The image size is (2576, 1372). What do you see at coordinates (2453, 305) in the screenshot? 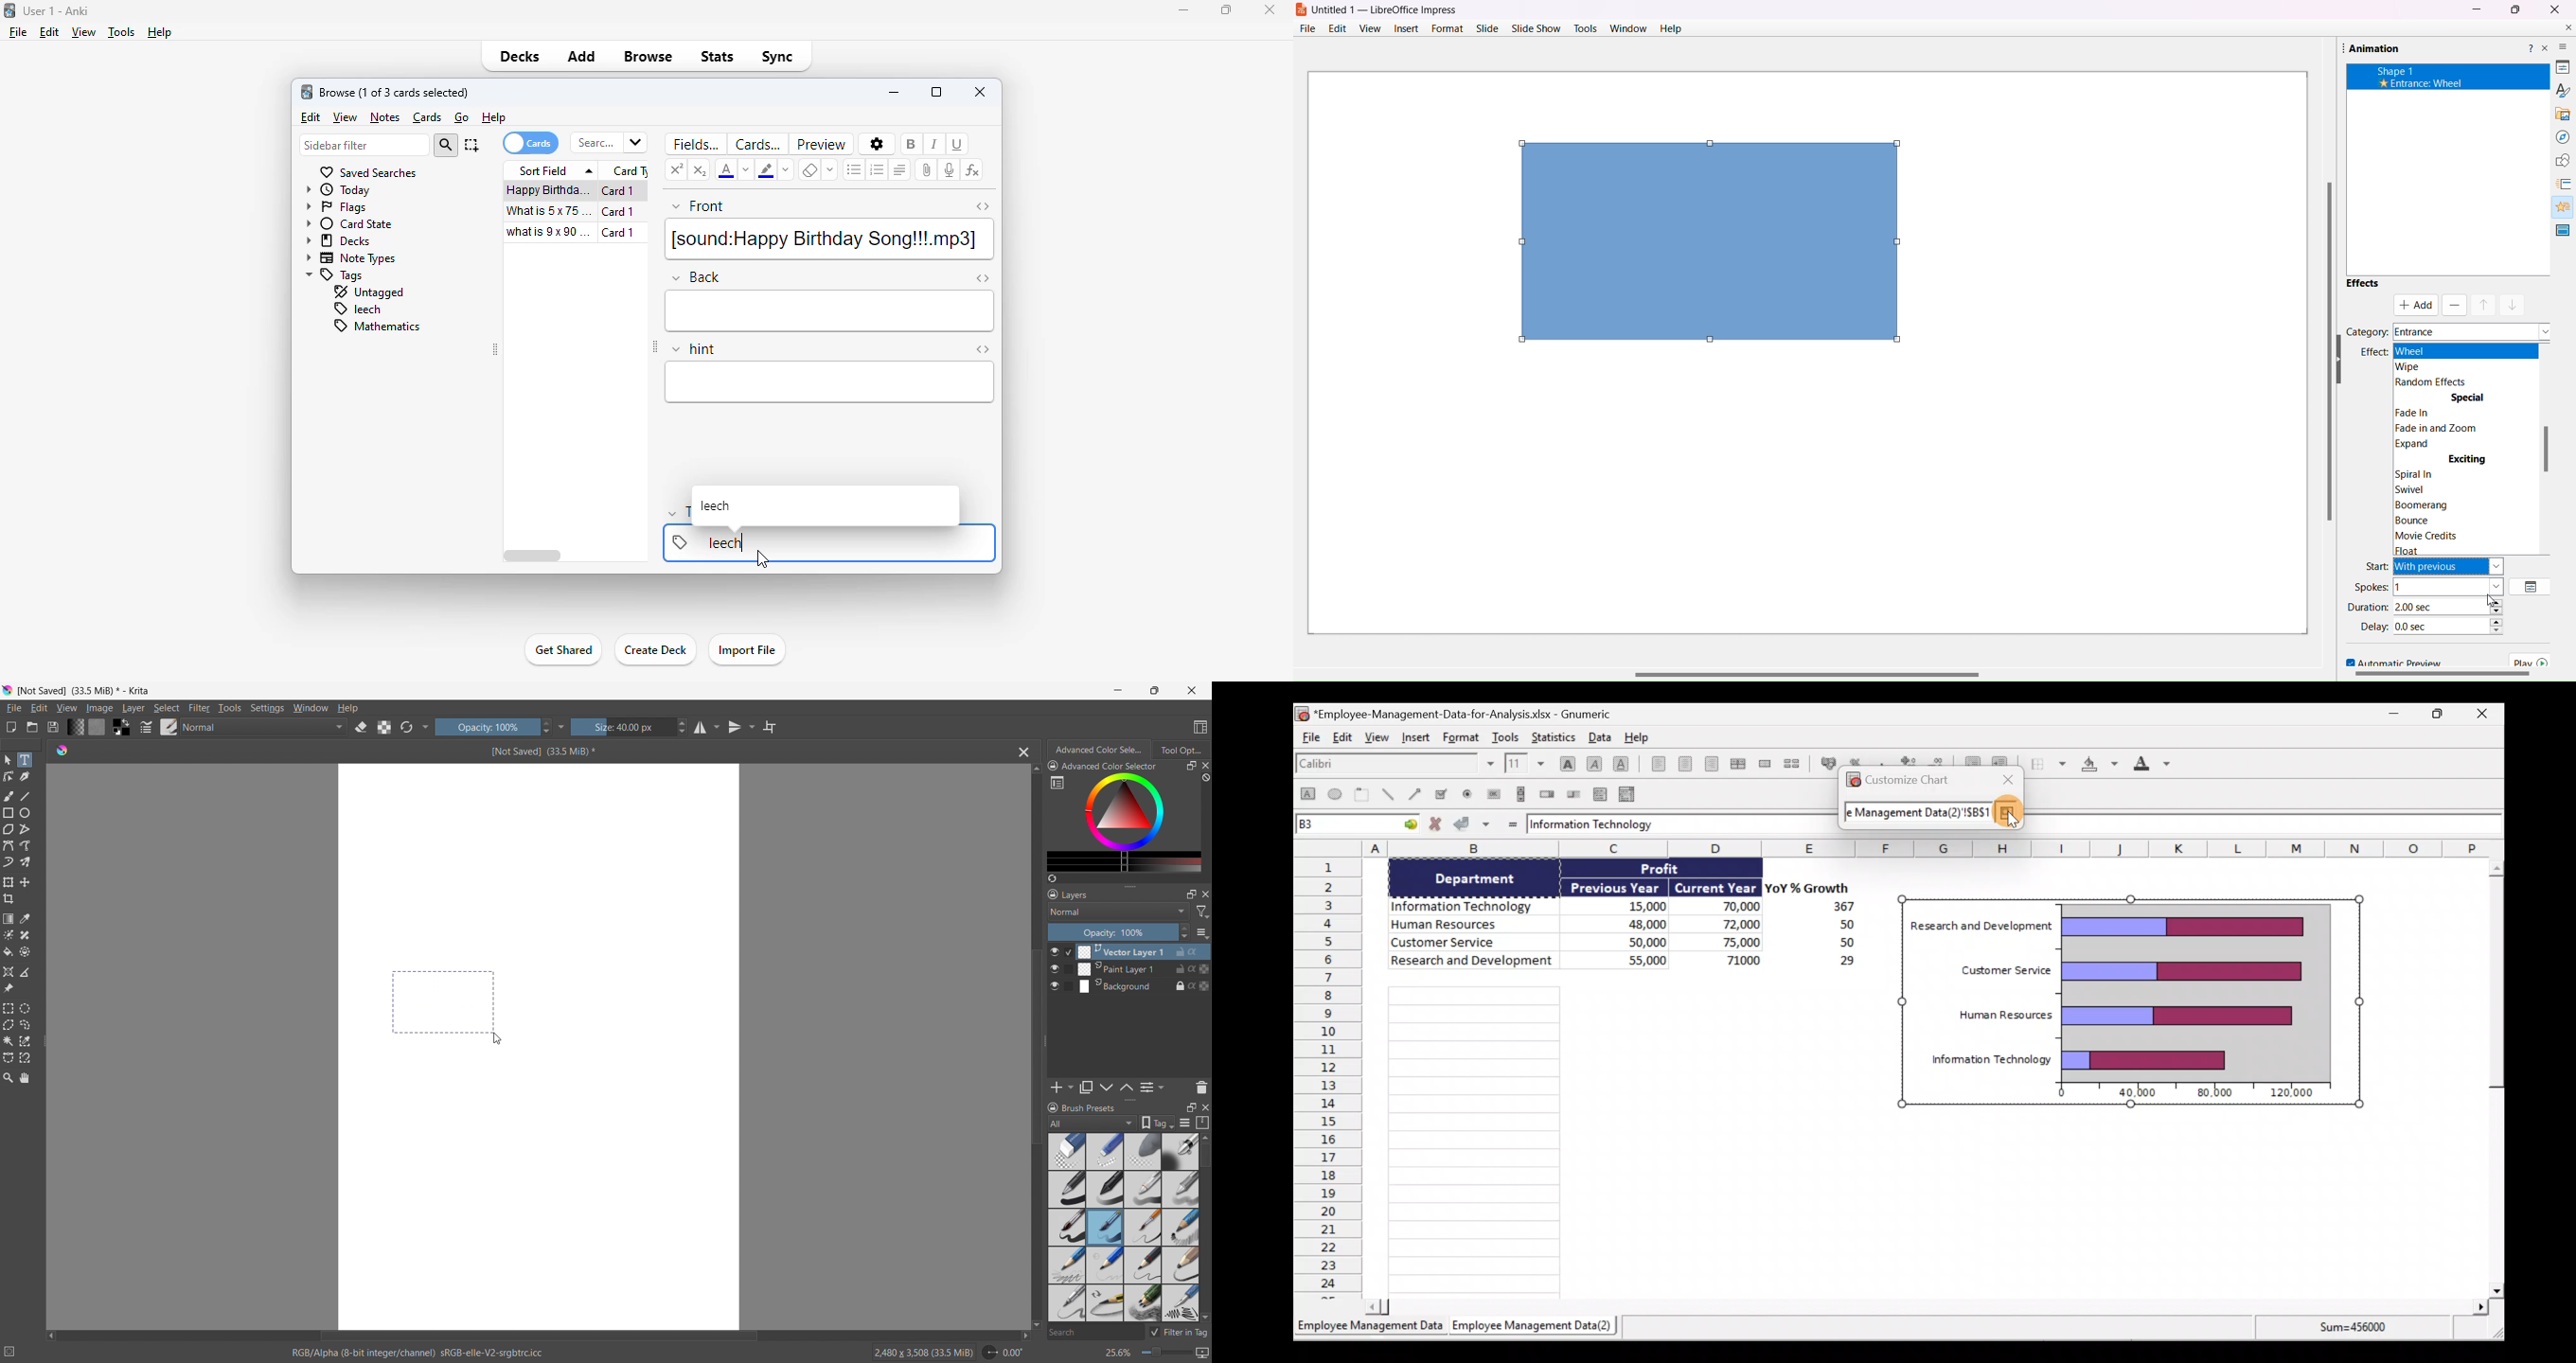
I see `Remove` at bounding box center [2453, 305].